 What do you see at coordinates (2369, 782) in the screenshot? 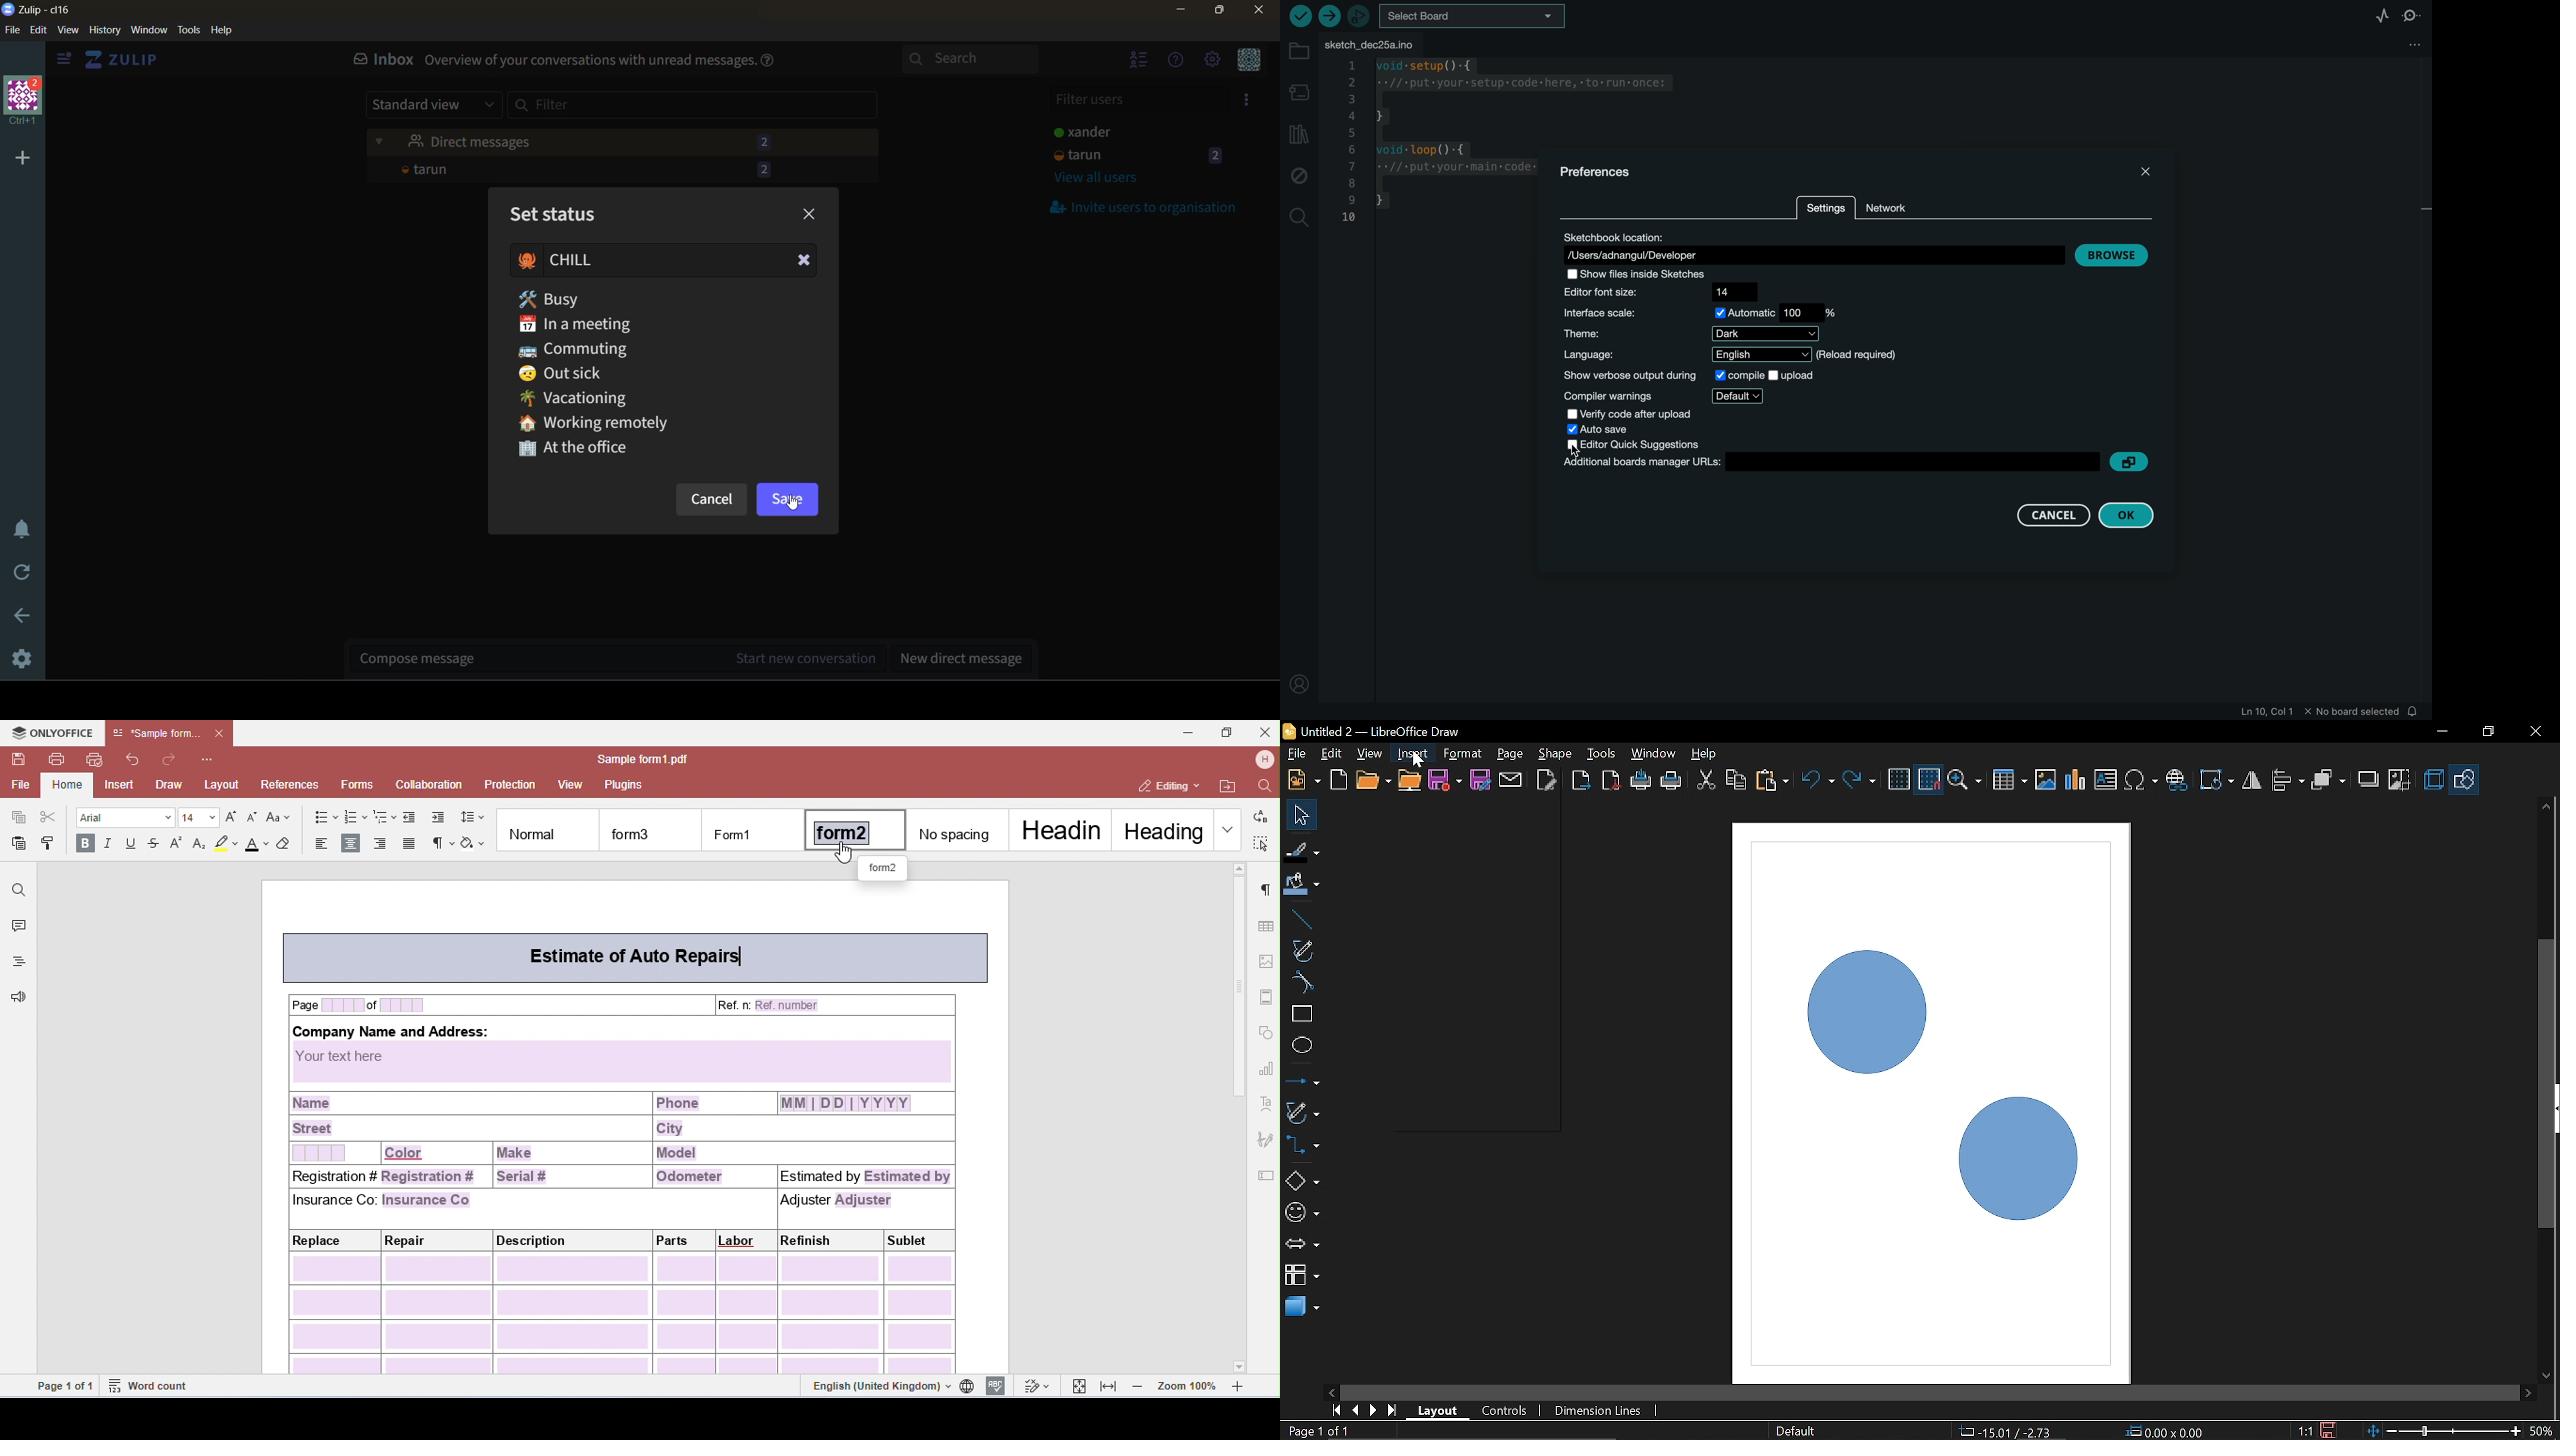
I see `Shadow` at bounding box center [2369, 782].